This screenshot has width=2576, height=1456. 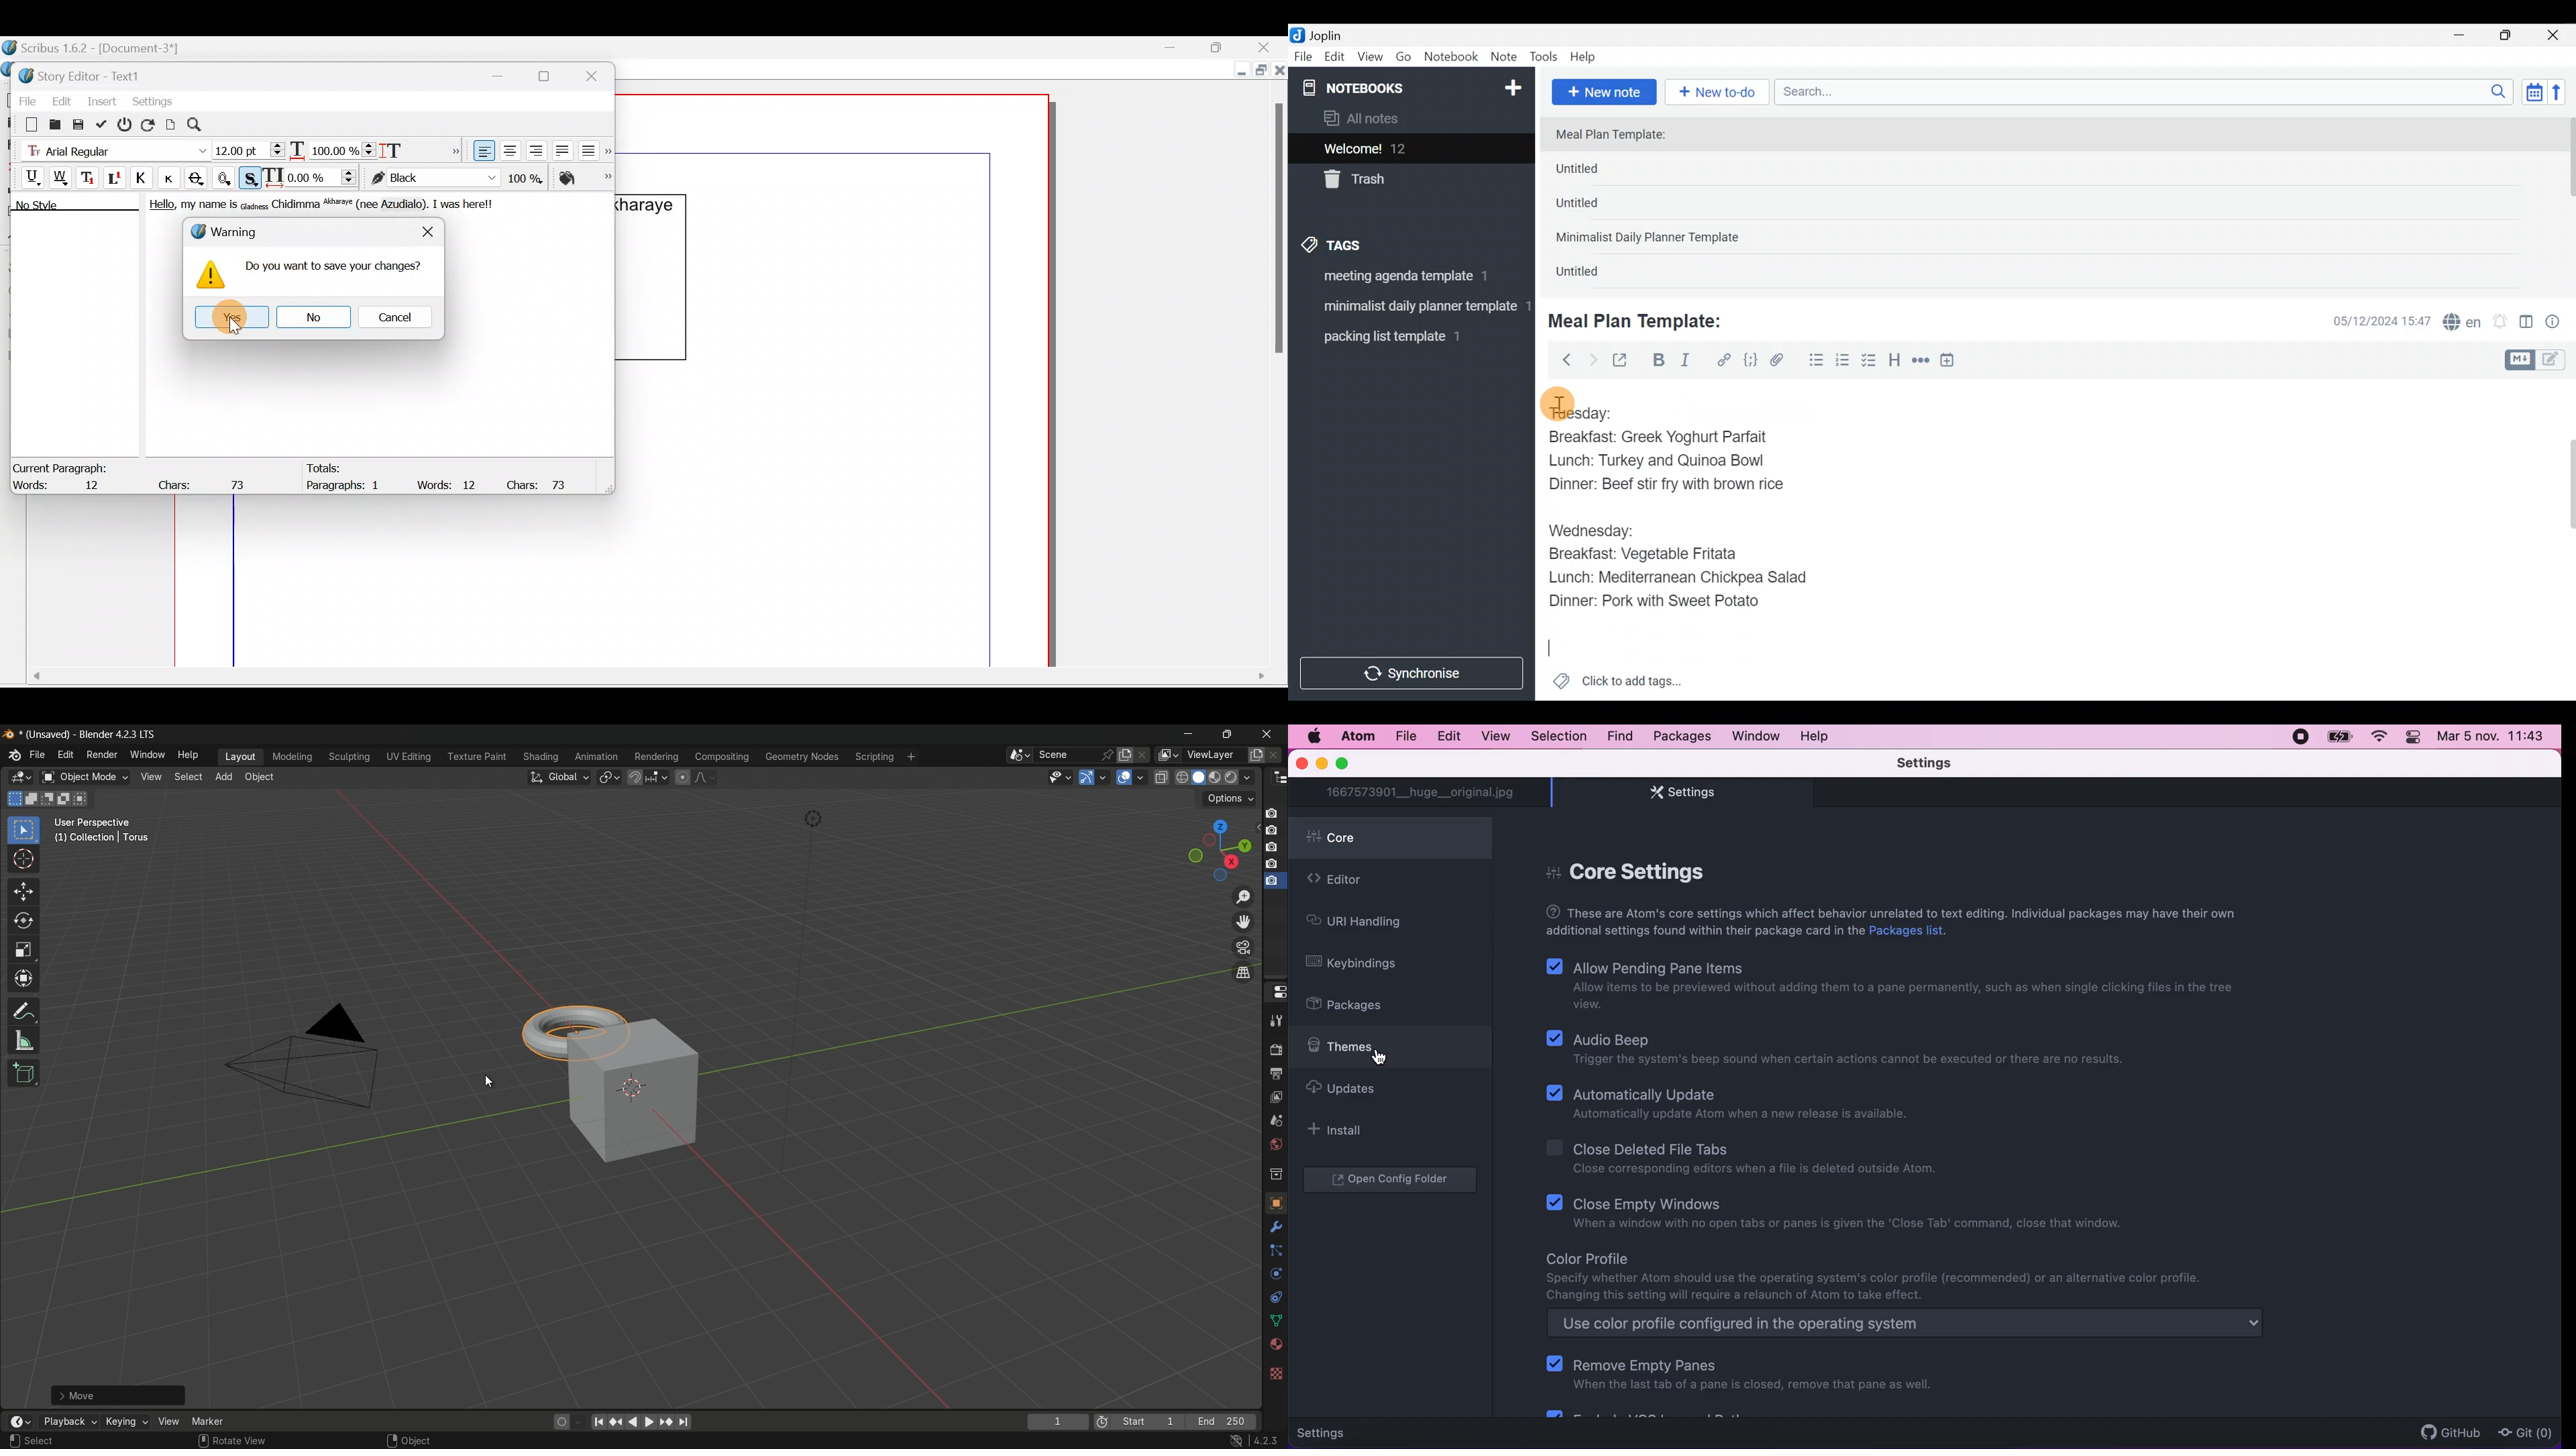 What do you see at coordinates (1334, 34) in the screenshot?
I see `Joplin` at bounding box center [1334, 34].